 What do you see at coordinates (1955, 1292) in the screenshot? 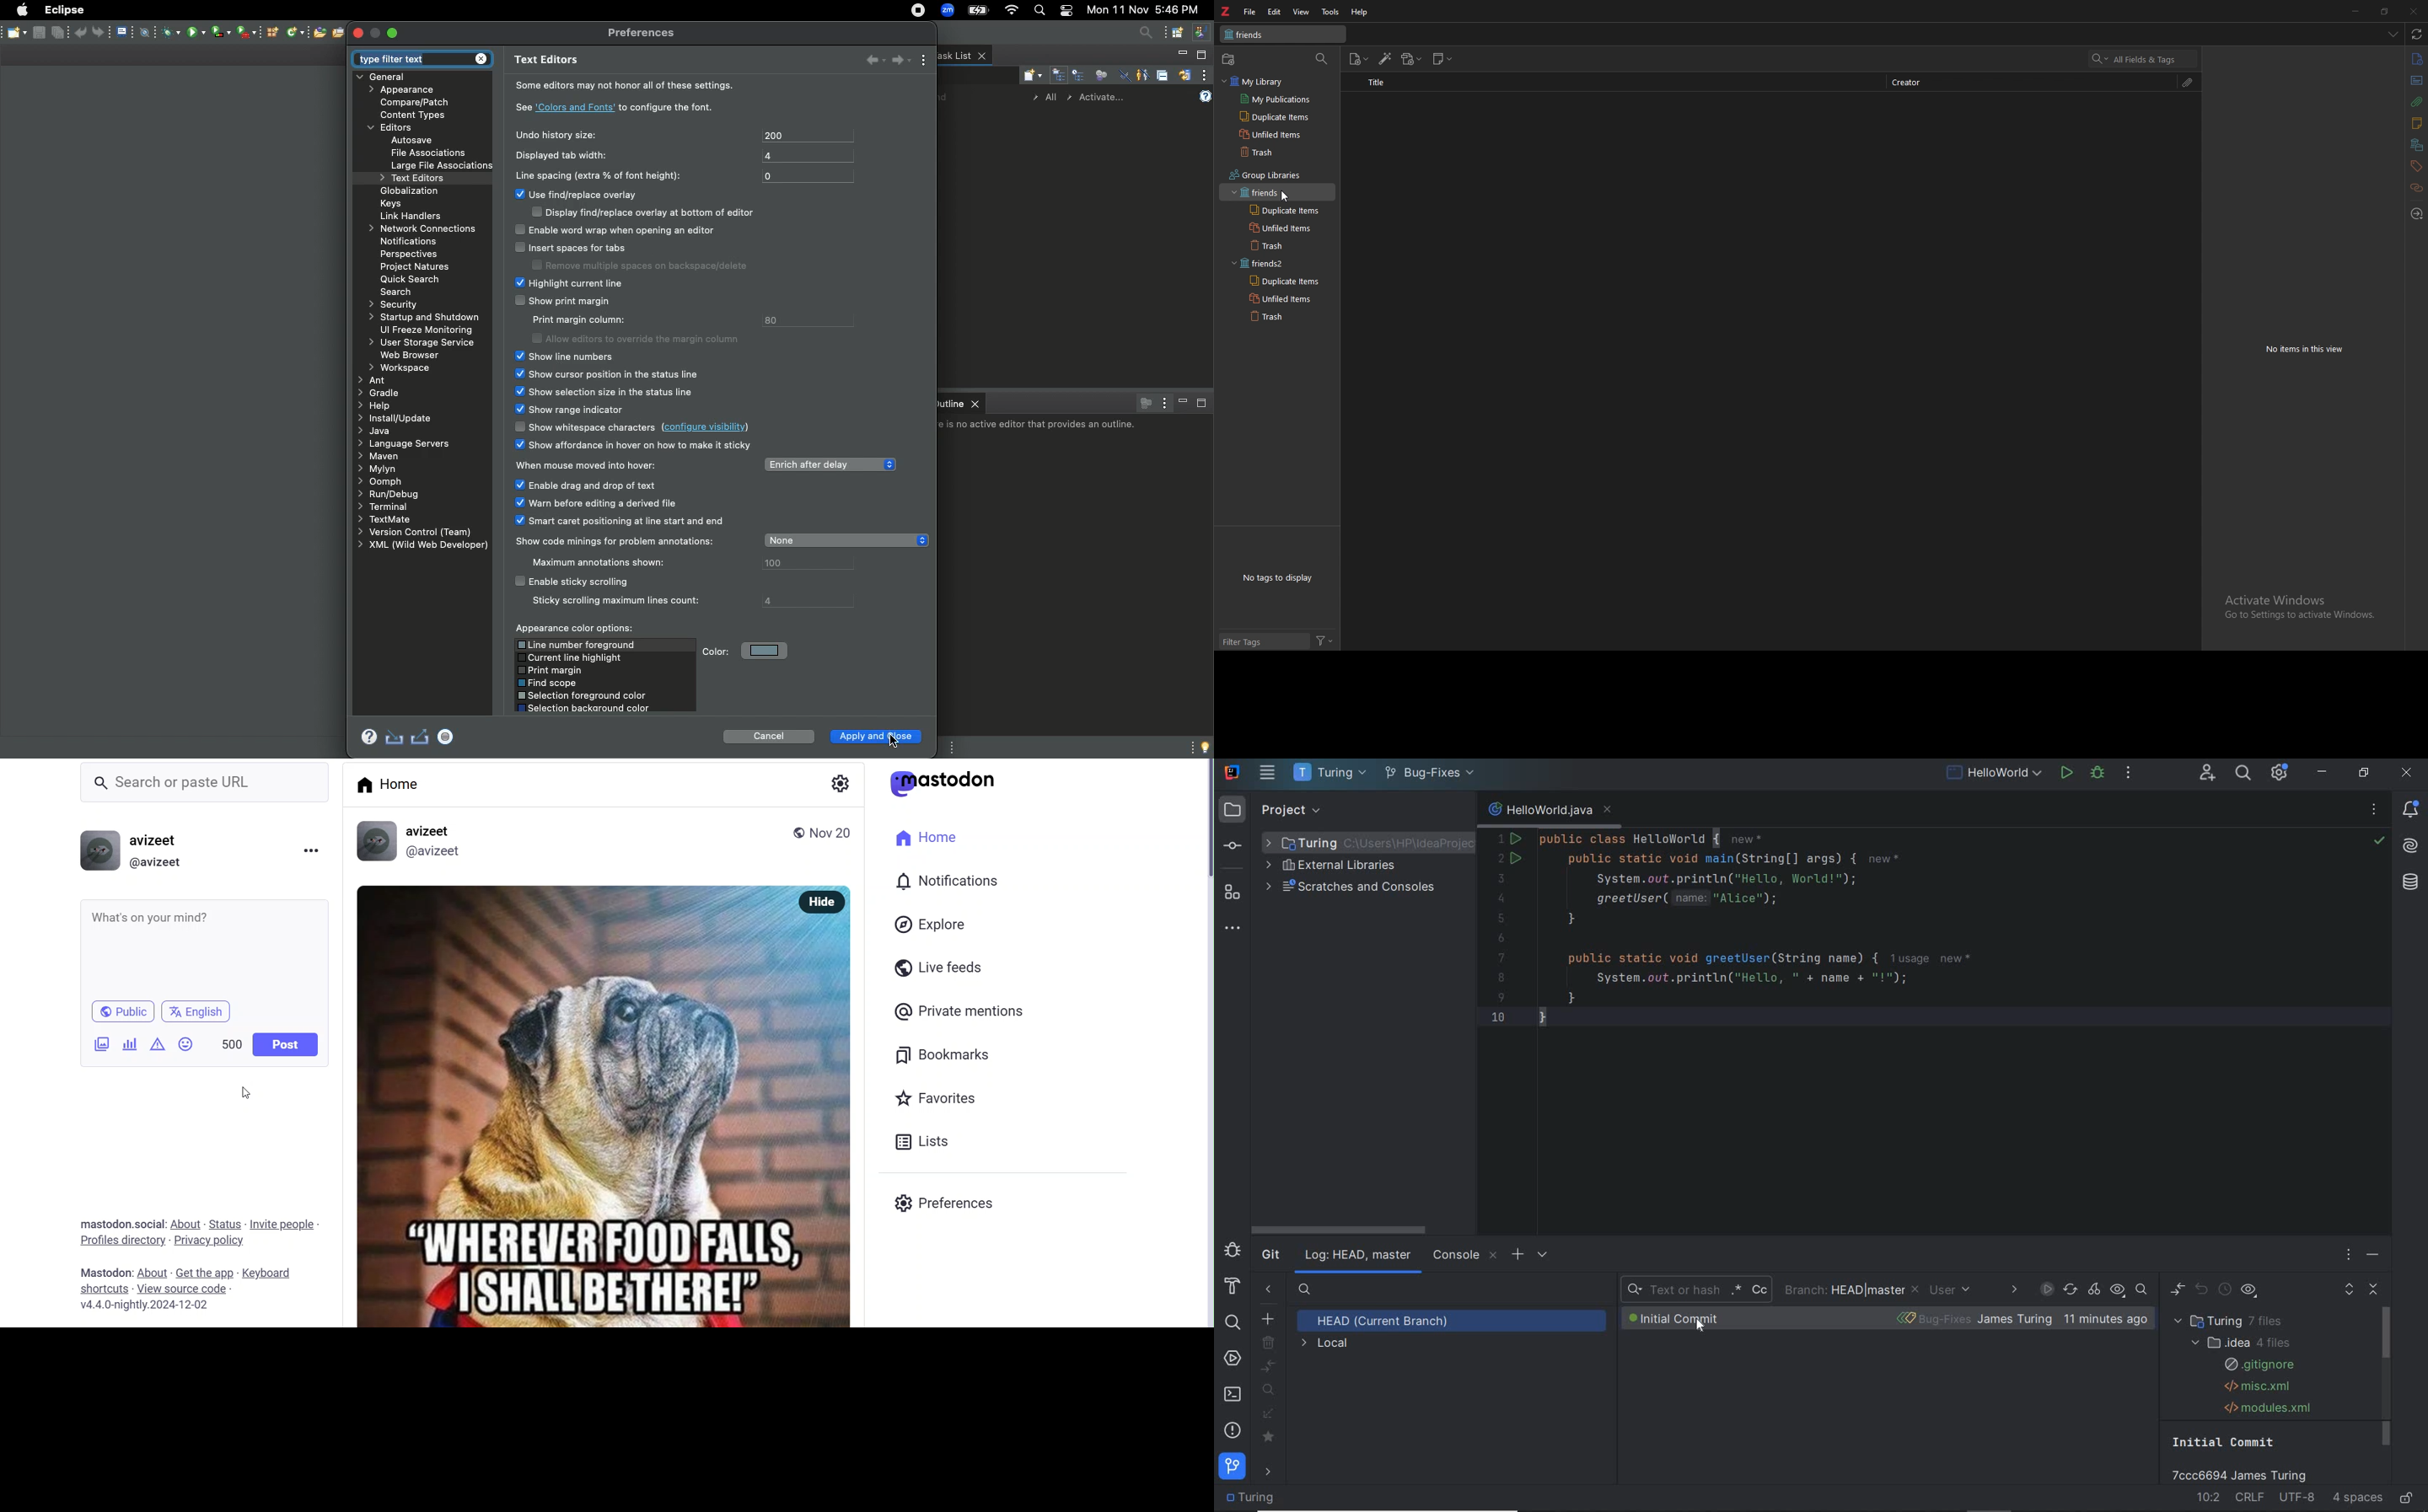
I see `USER` at bounding box center [1955, 1292].